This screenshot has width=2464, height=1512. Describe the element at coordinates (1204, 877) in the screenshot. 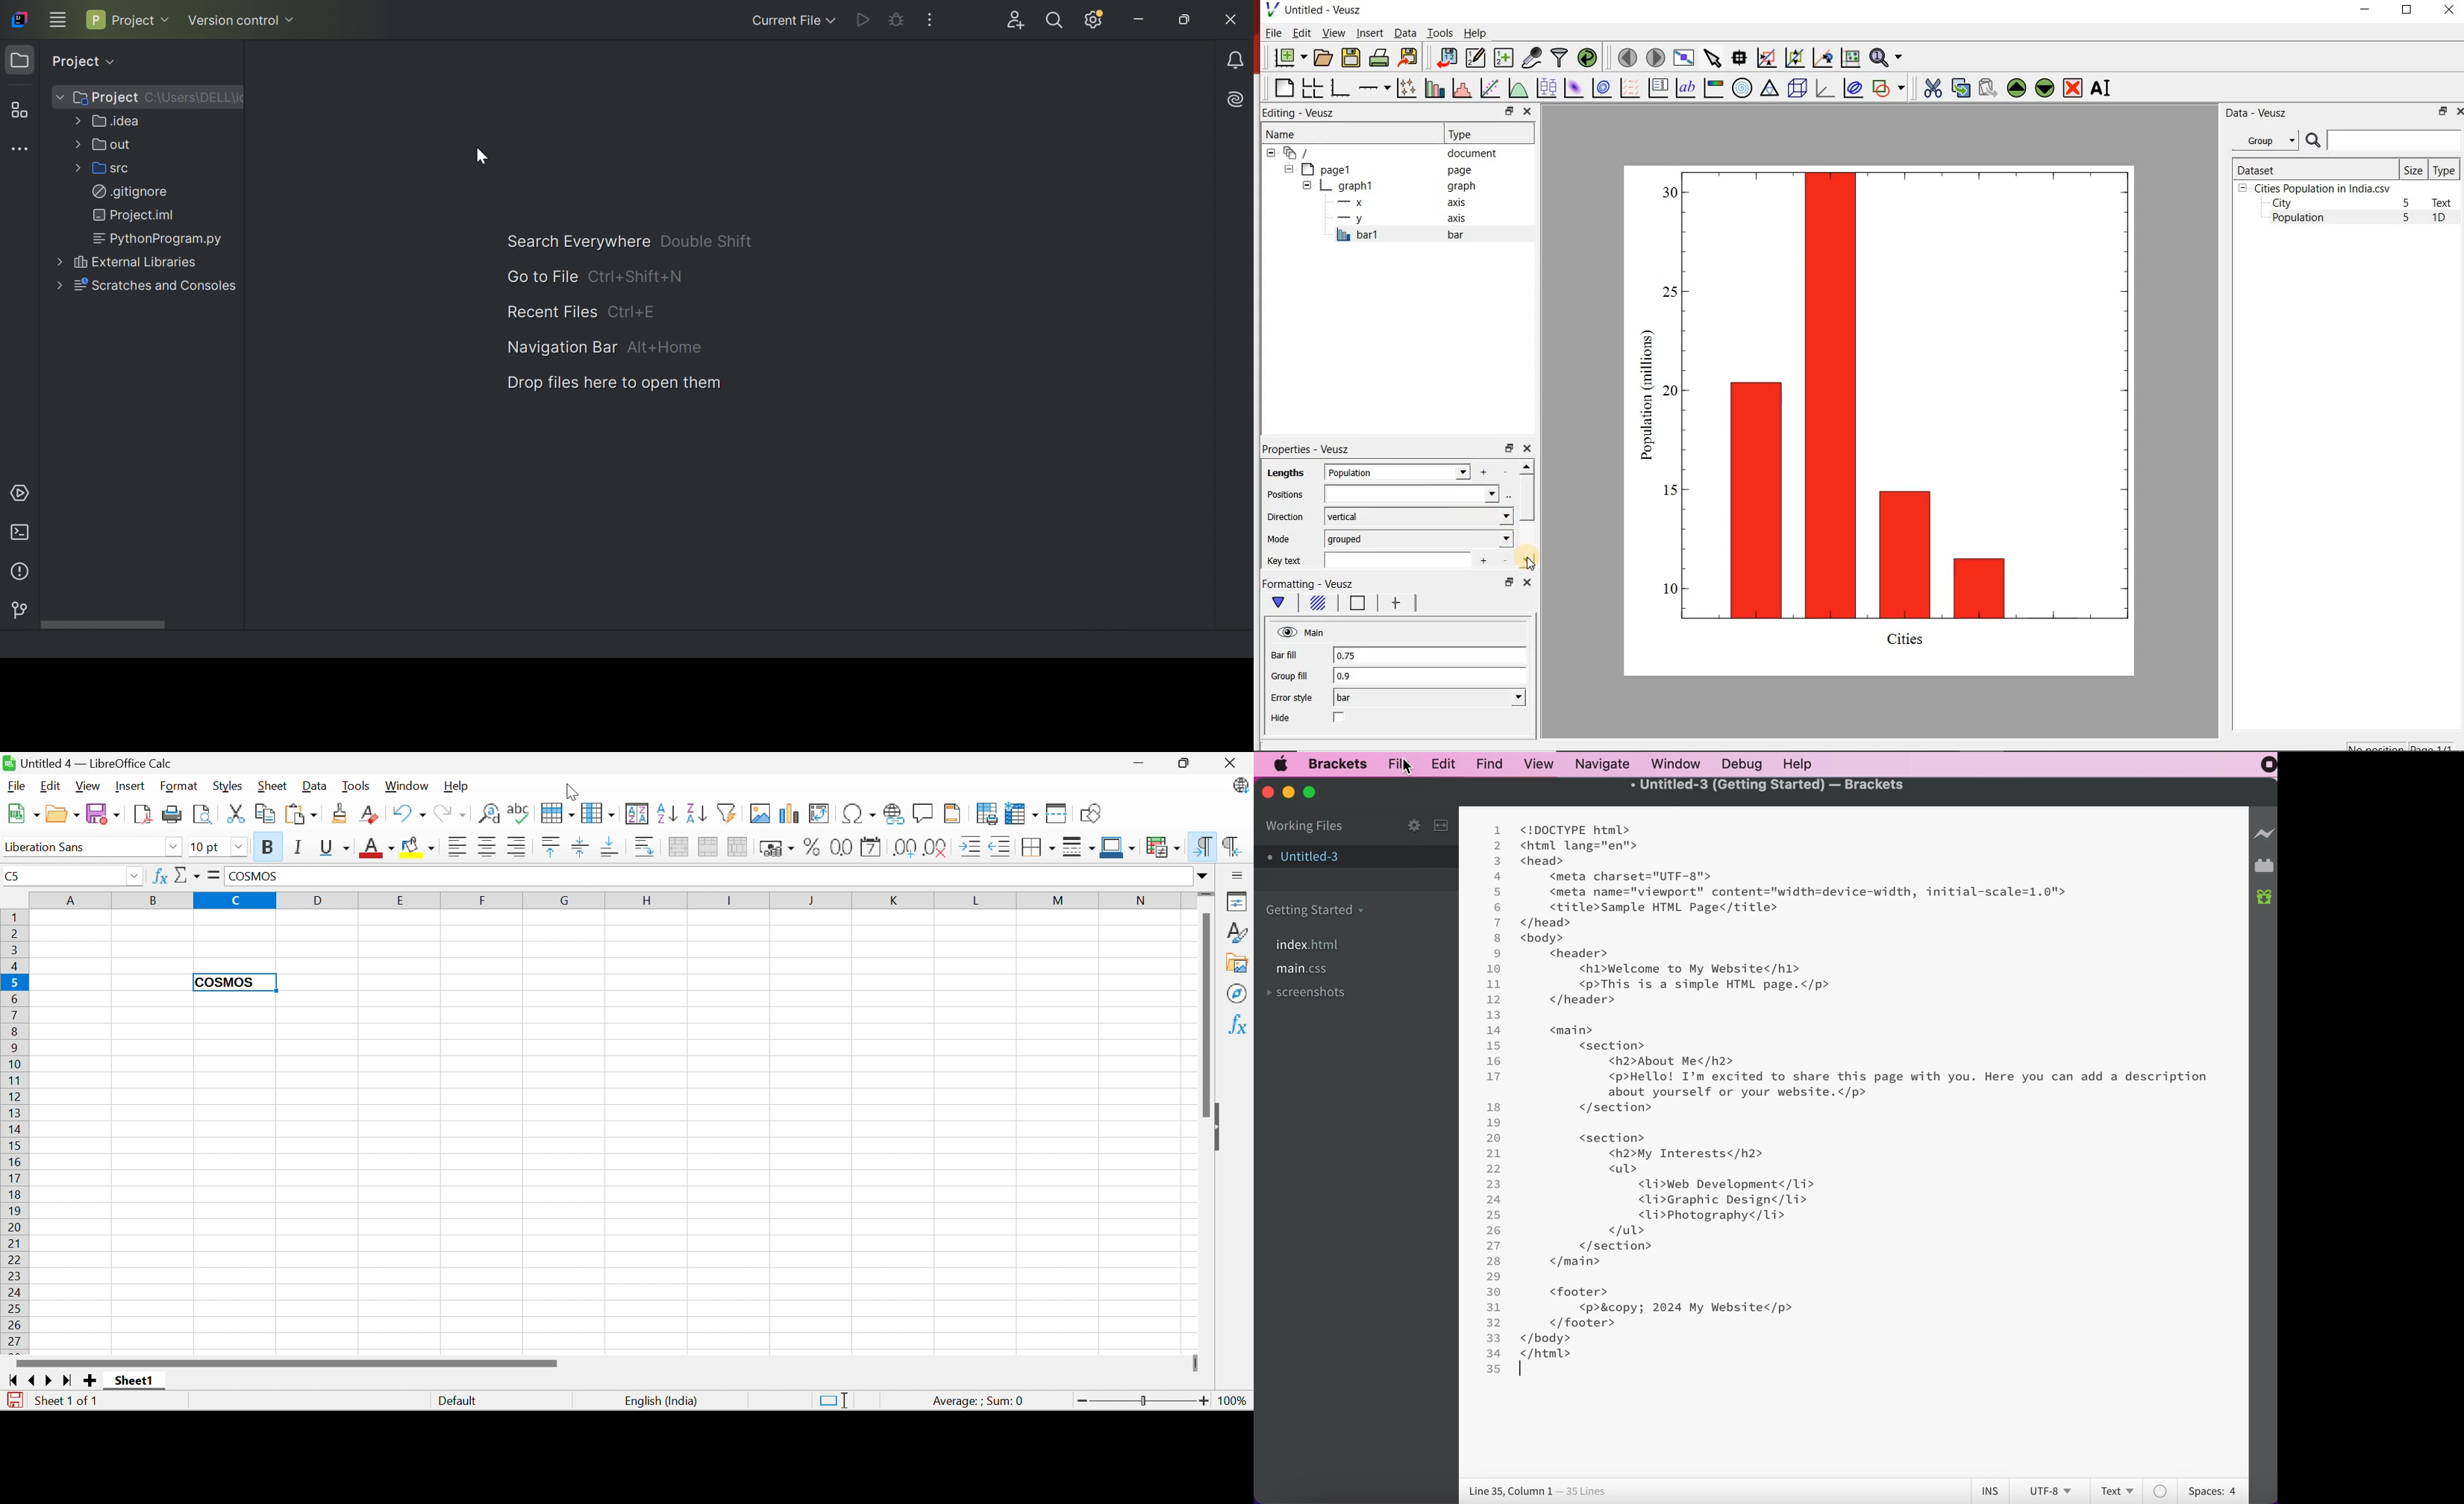

I see `Drop Down` at that location.